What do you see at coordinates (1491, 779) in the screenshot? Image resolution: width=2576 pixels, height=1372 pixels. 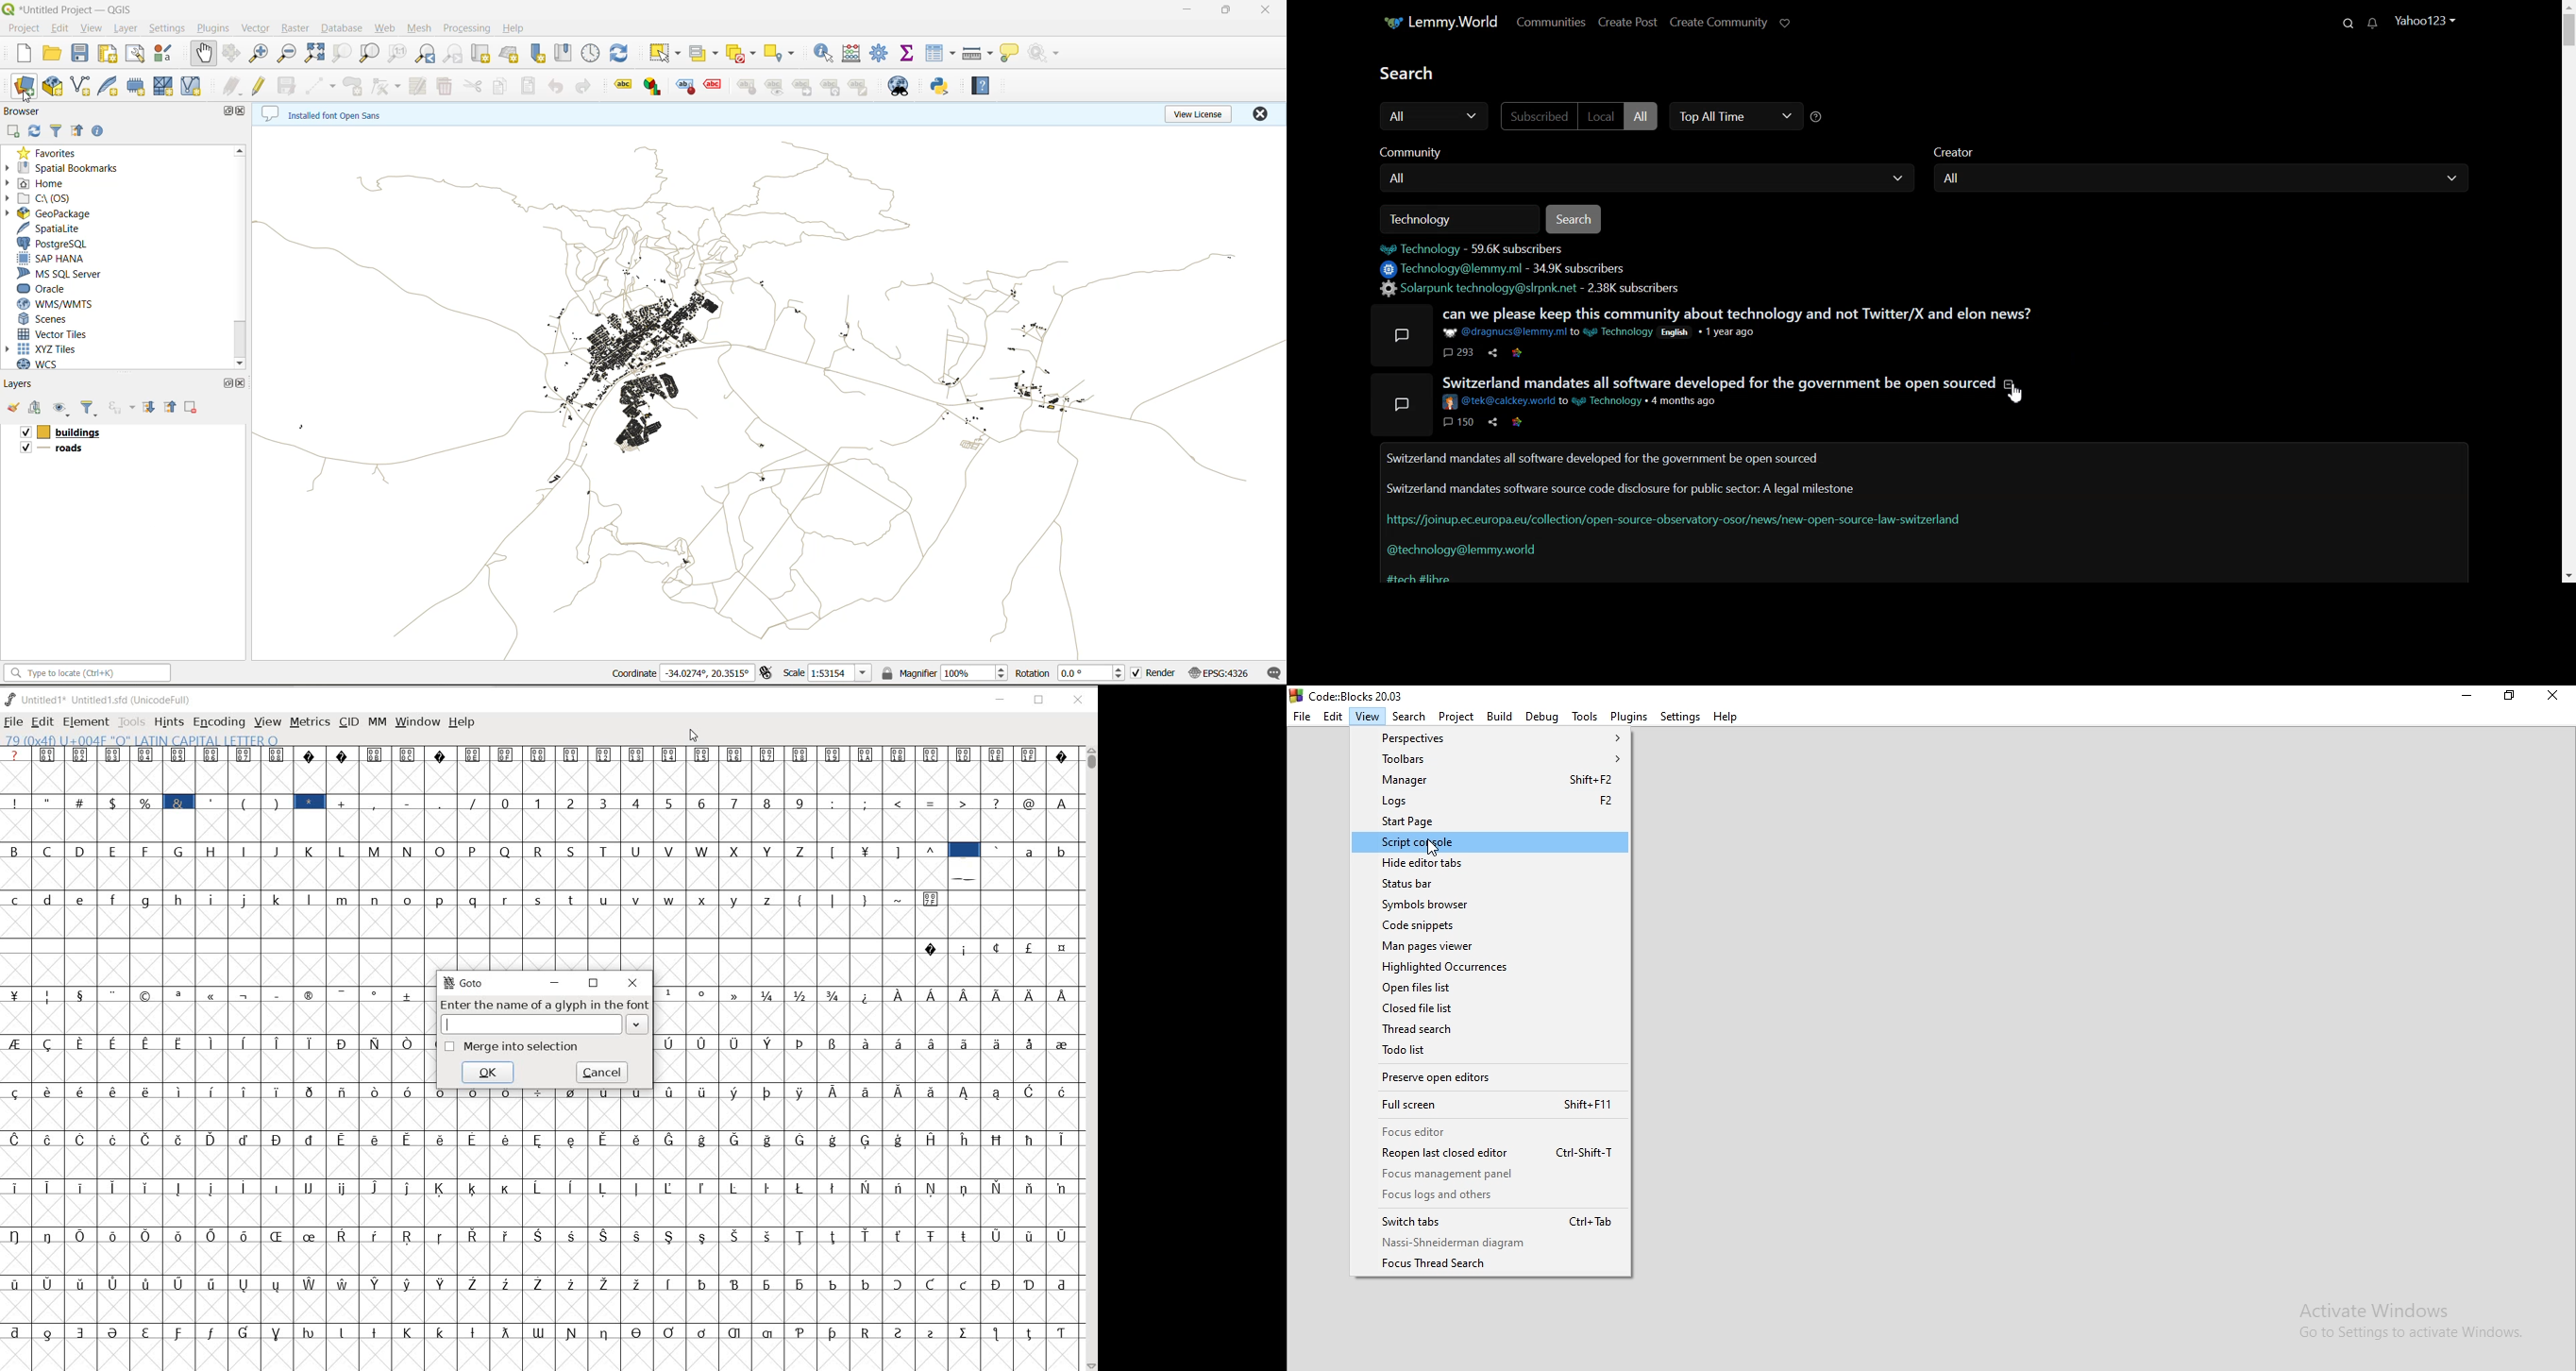 I see `Manager` at bounding box center [1491, 779].